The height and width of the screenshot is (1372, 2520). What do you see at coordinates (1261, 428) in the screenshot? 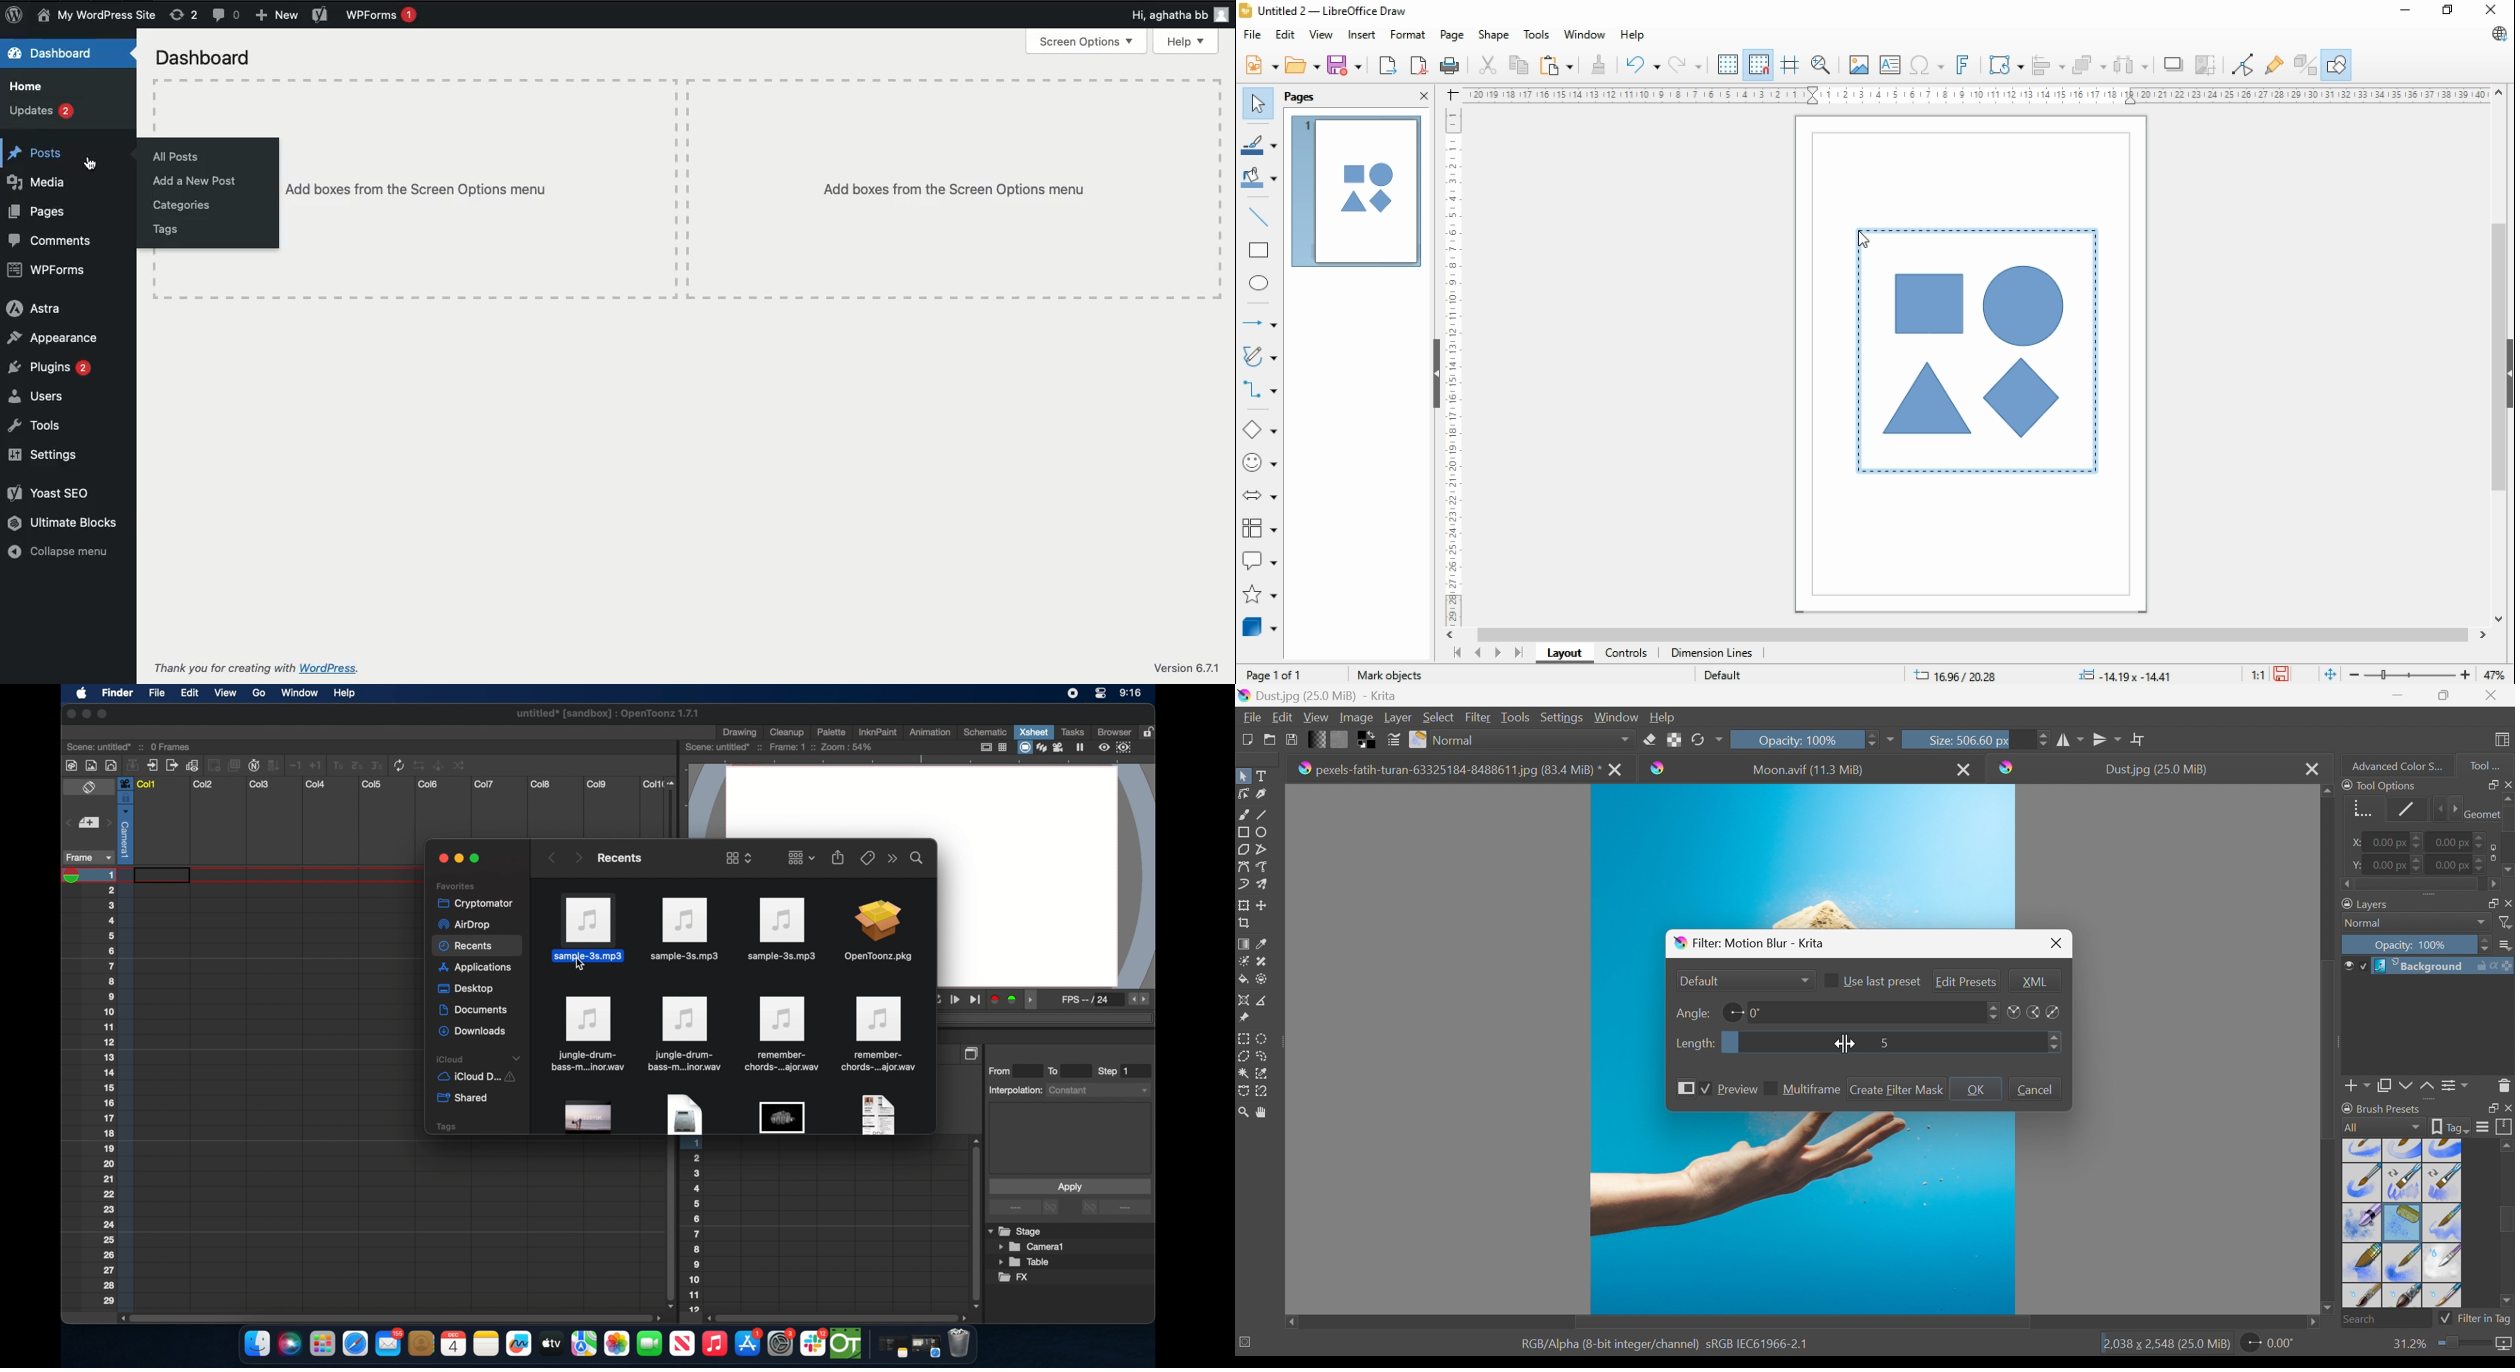
I see `simple shapes` at bounding box center [1261, 428].